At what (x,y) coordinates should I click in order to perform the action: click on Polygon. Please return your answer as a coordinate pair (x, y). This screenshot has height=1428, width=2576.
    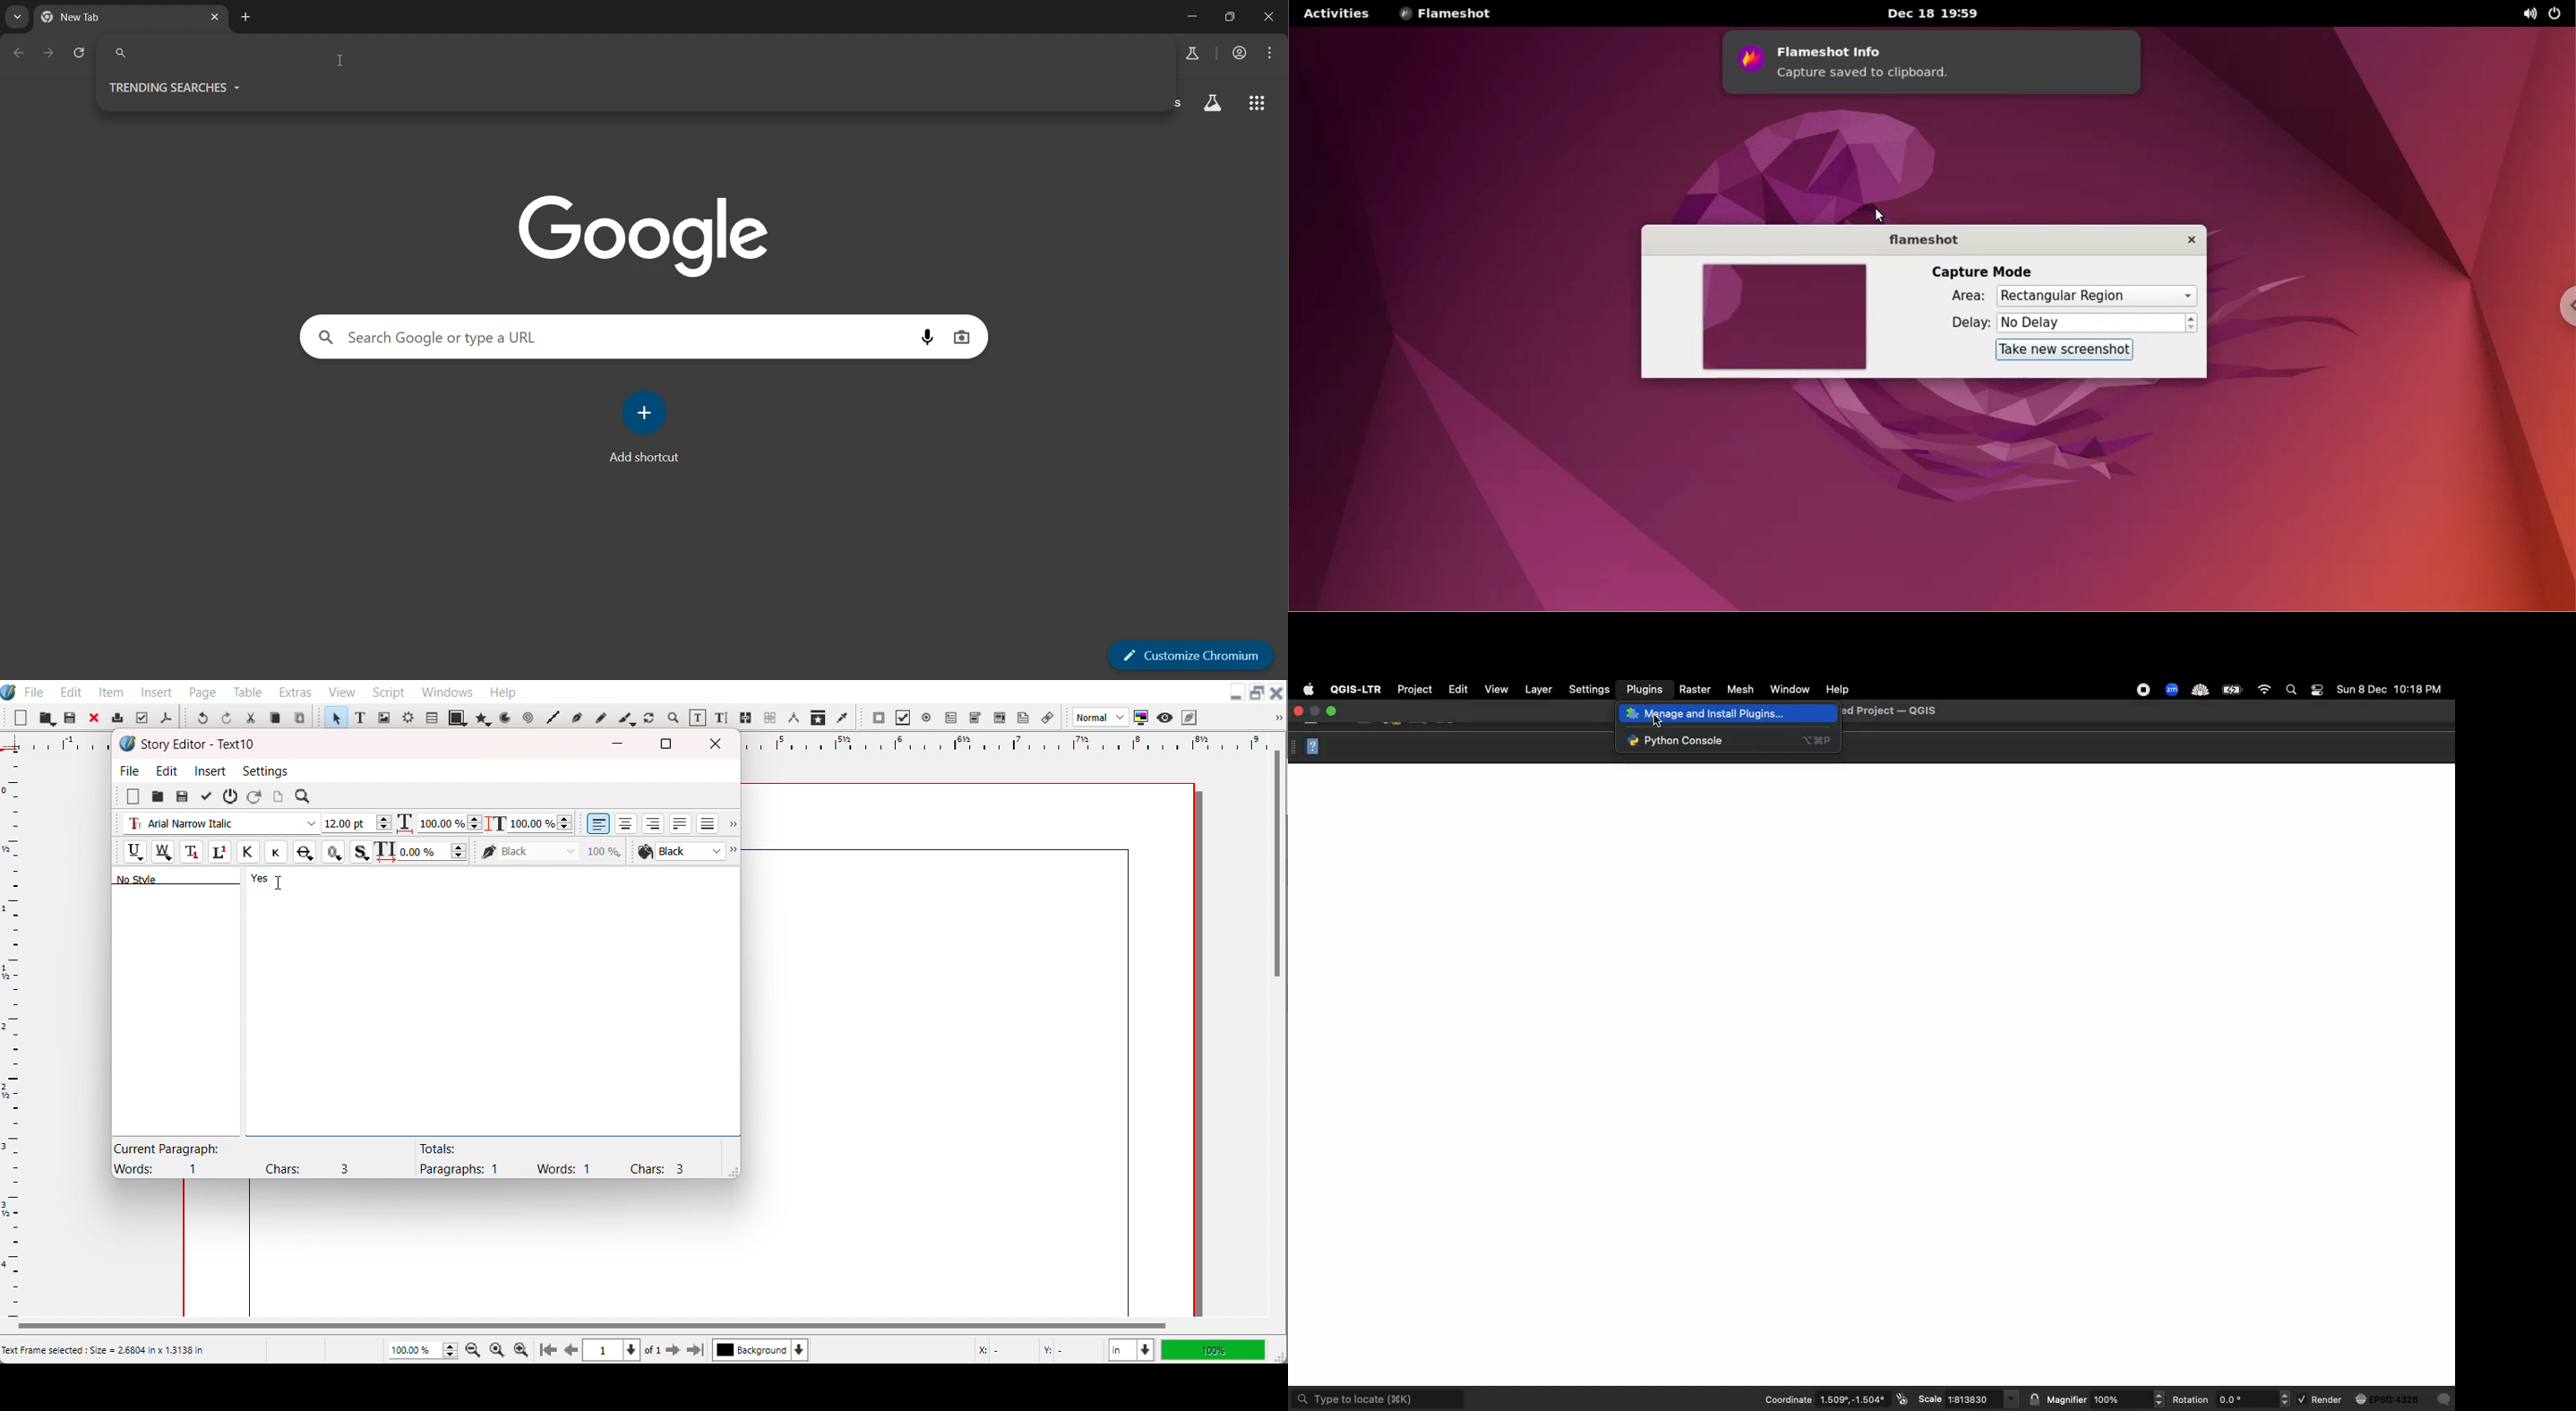
    Looking at the image, I should click on (484, 718).